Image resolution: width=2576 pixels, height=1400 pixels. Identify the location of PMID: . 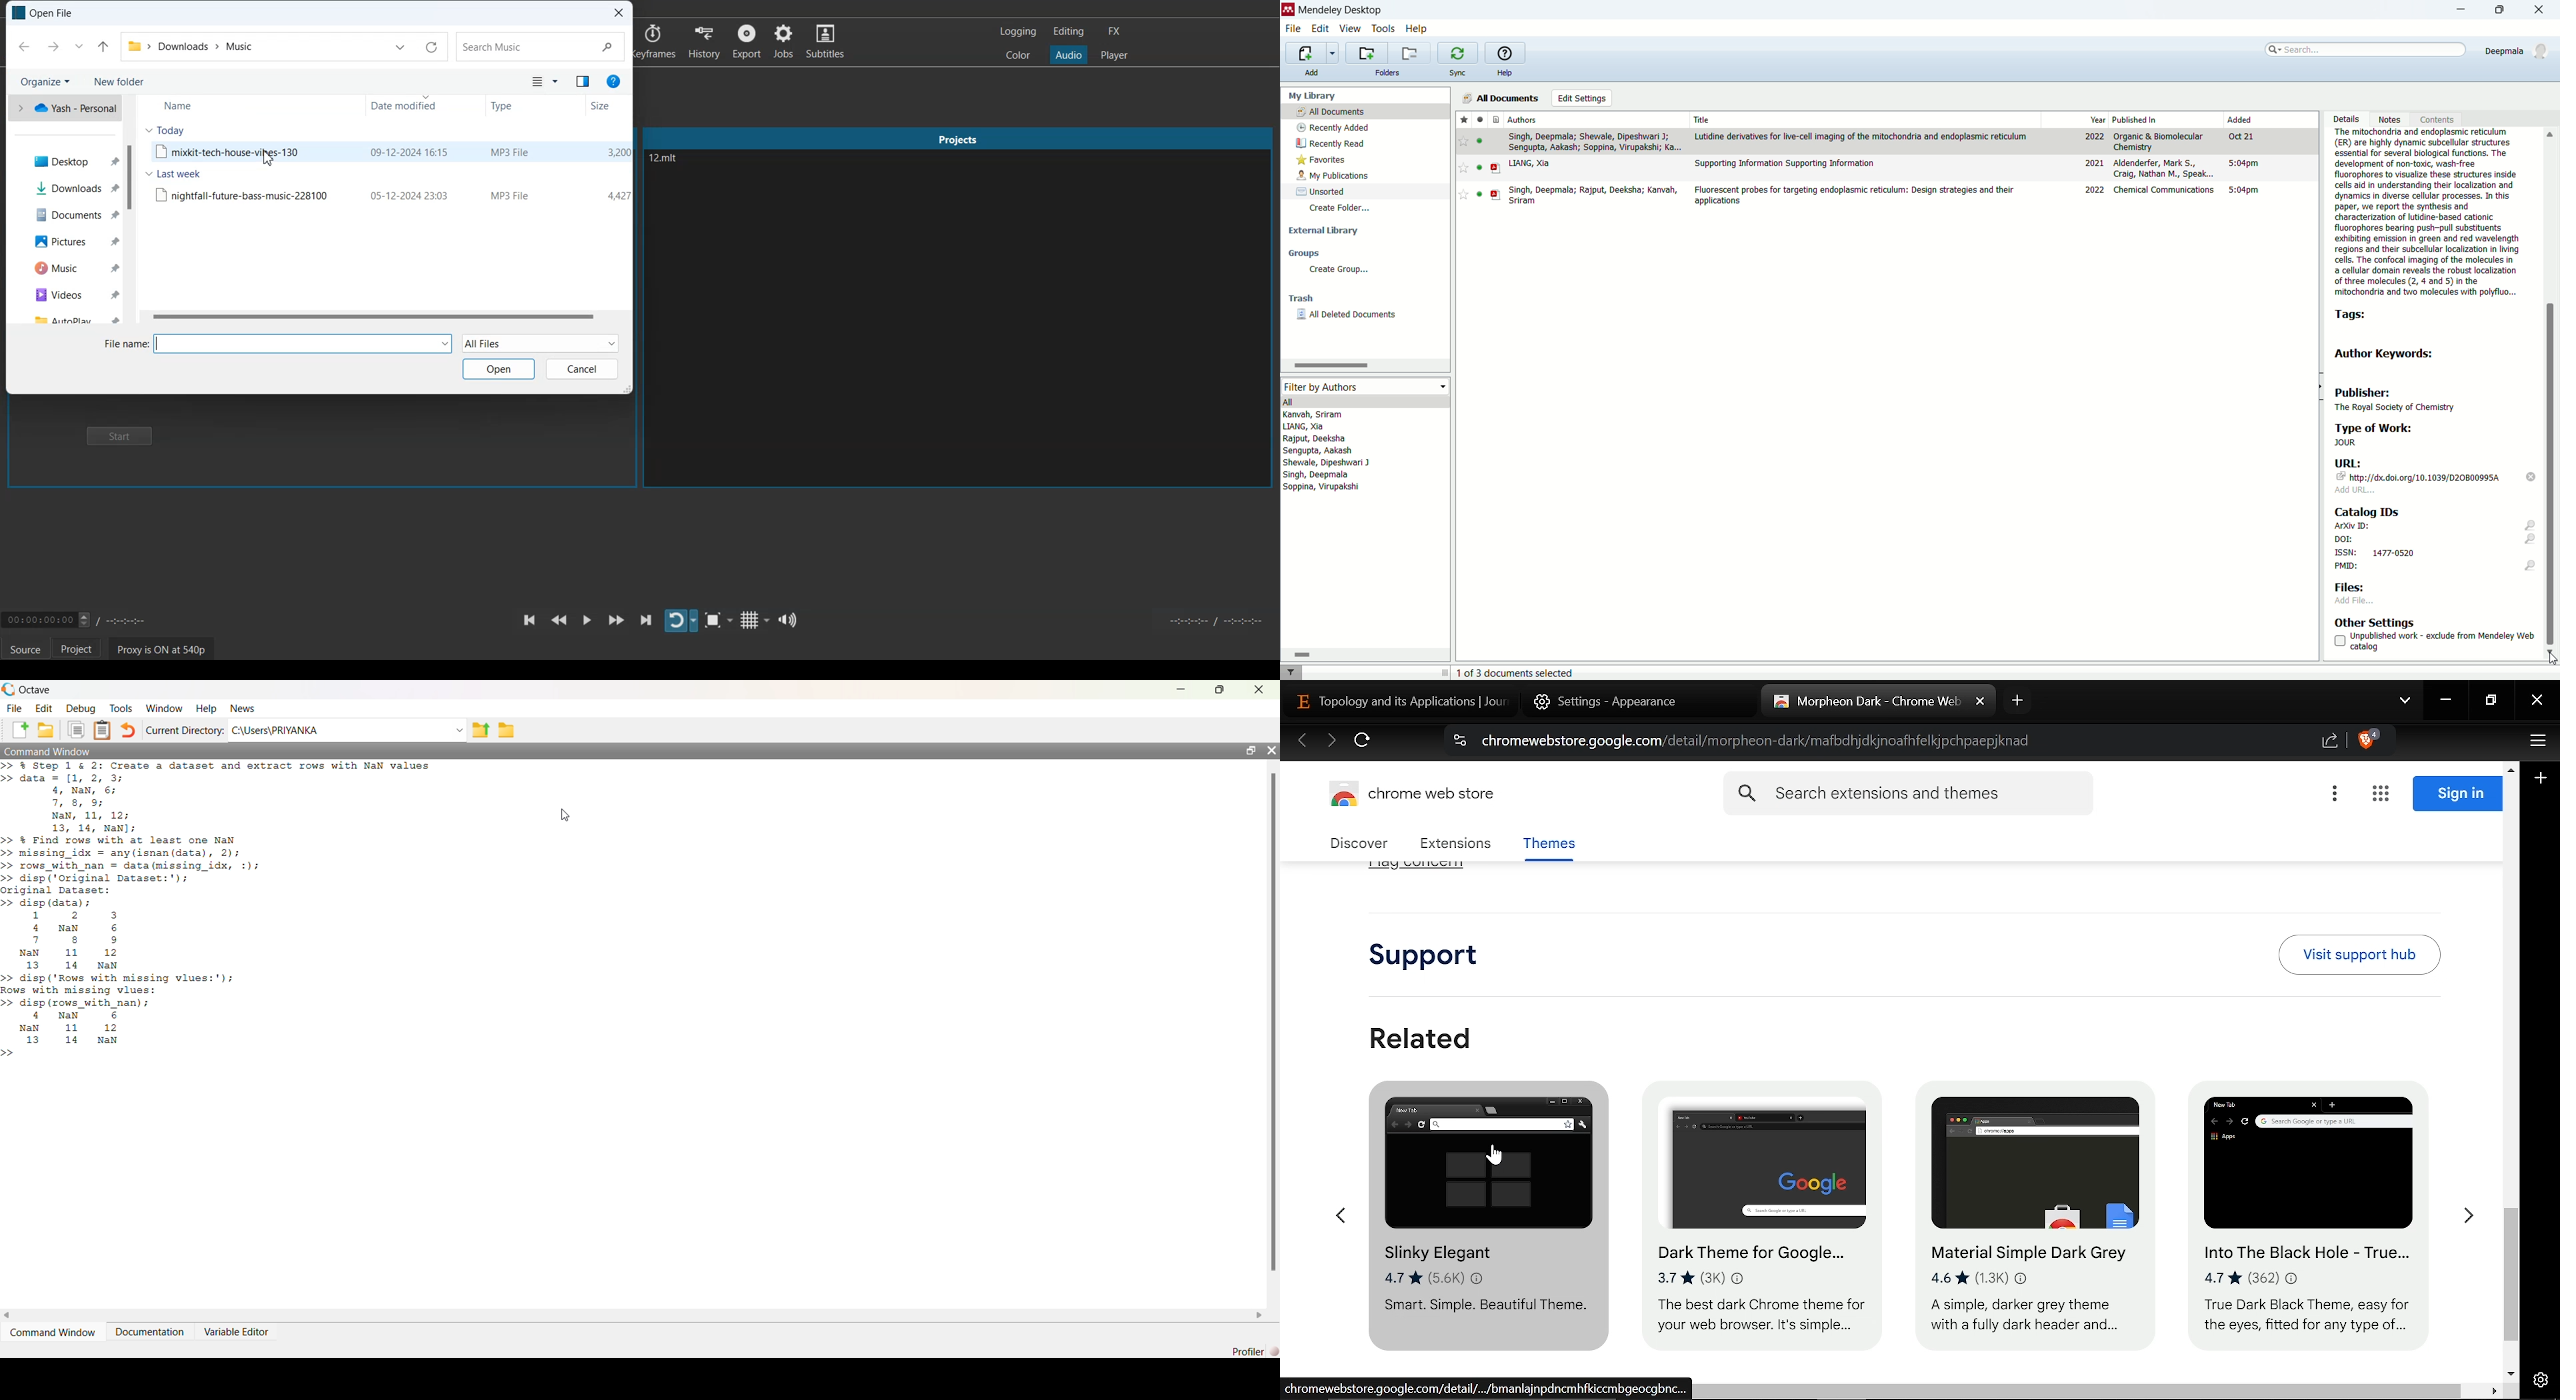
(2435, 567).